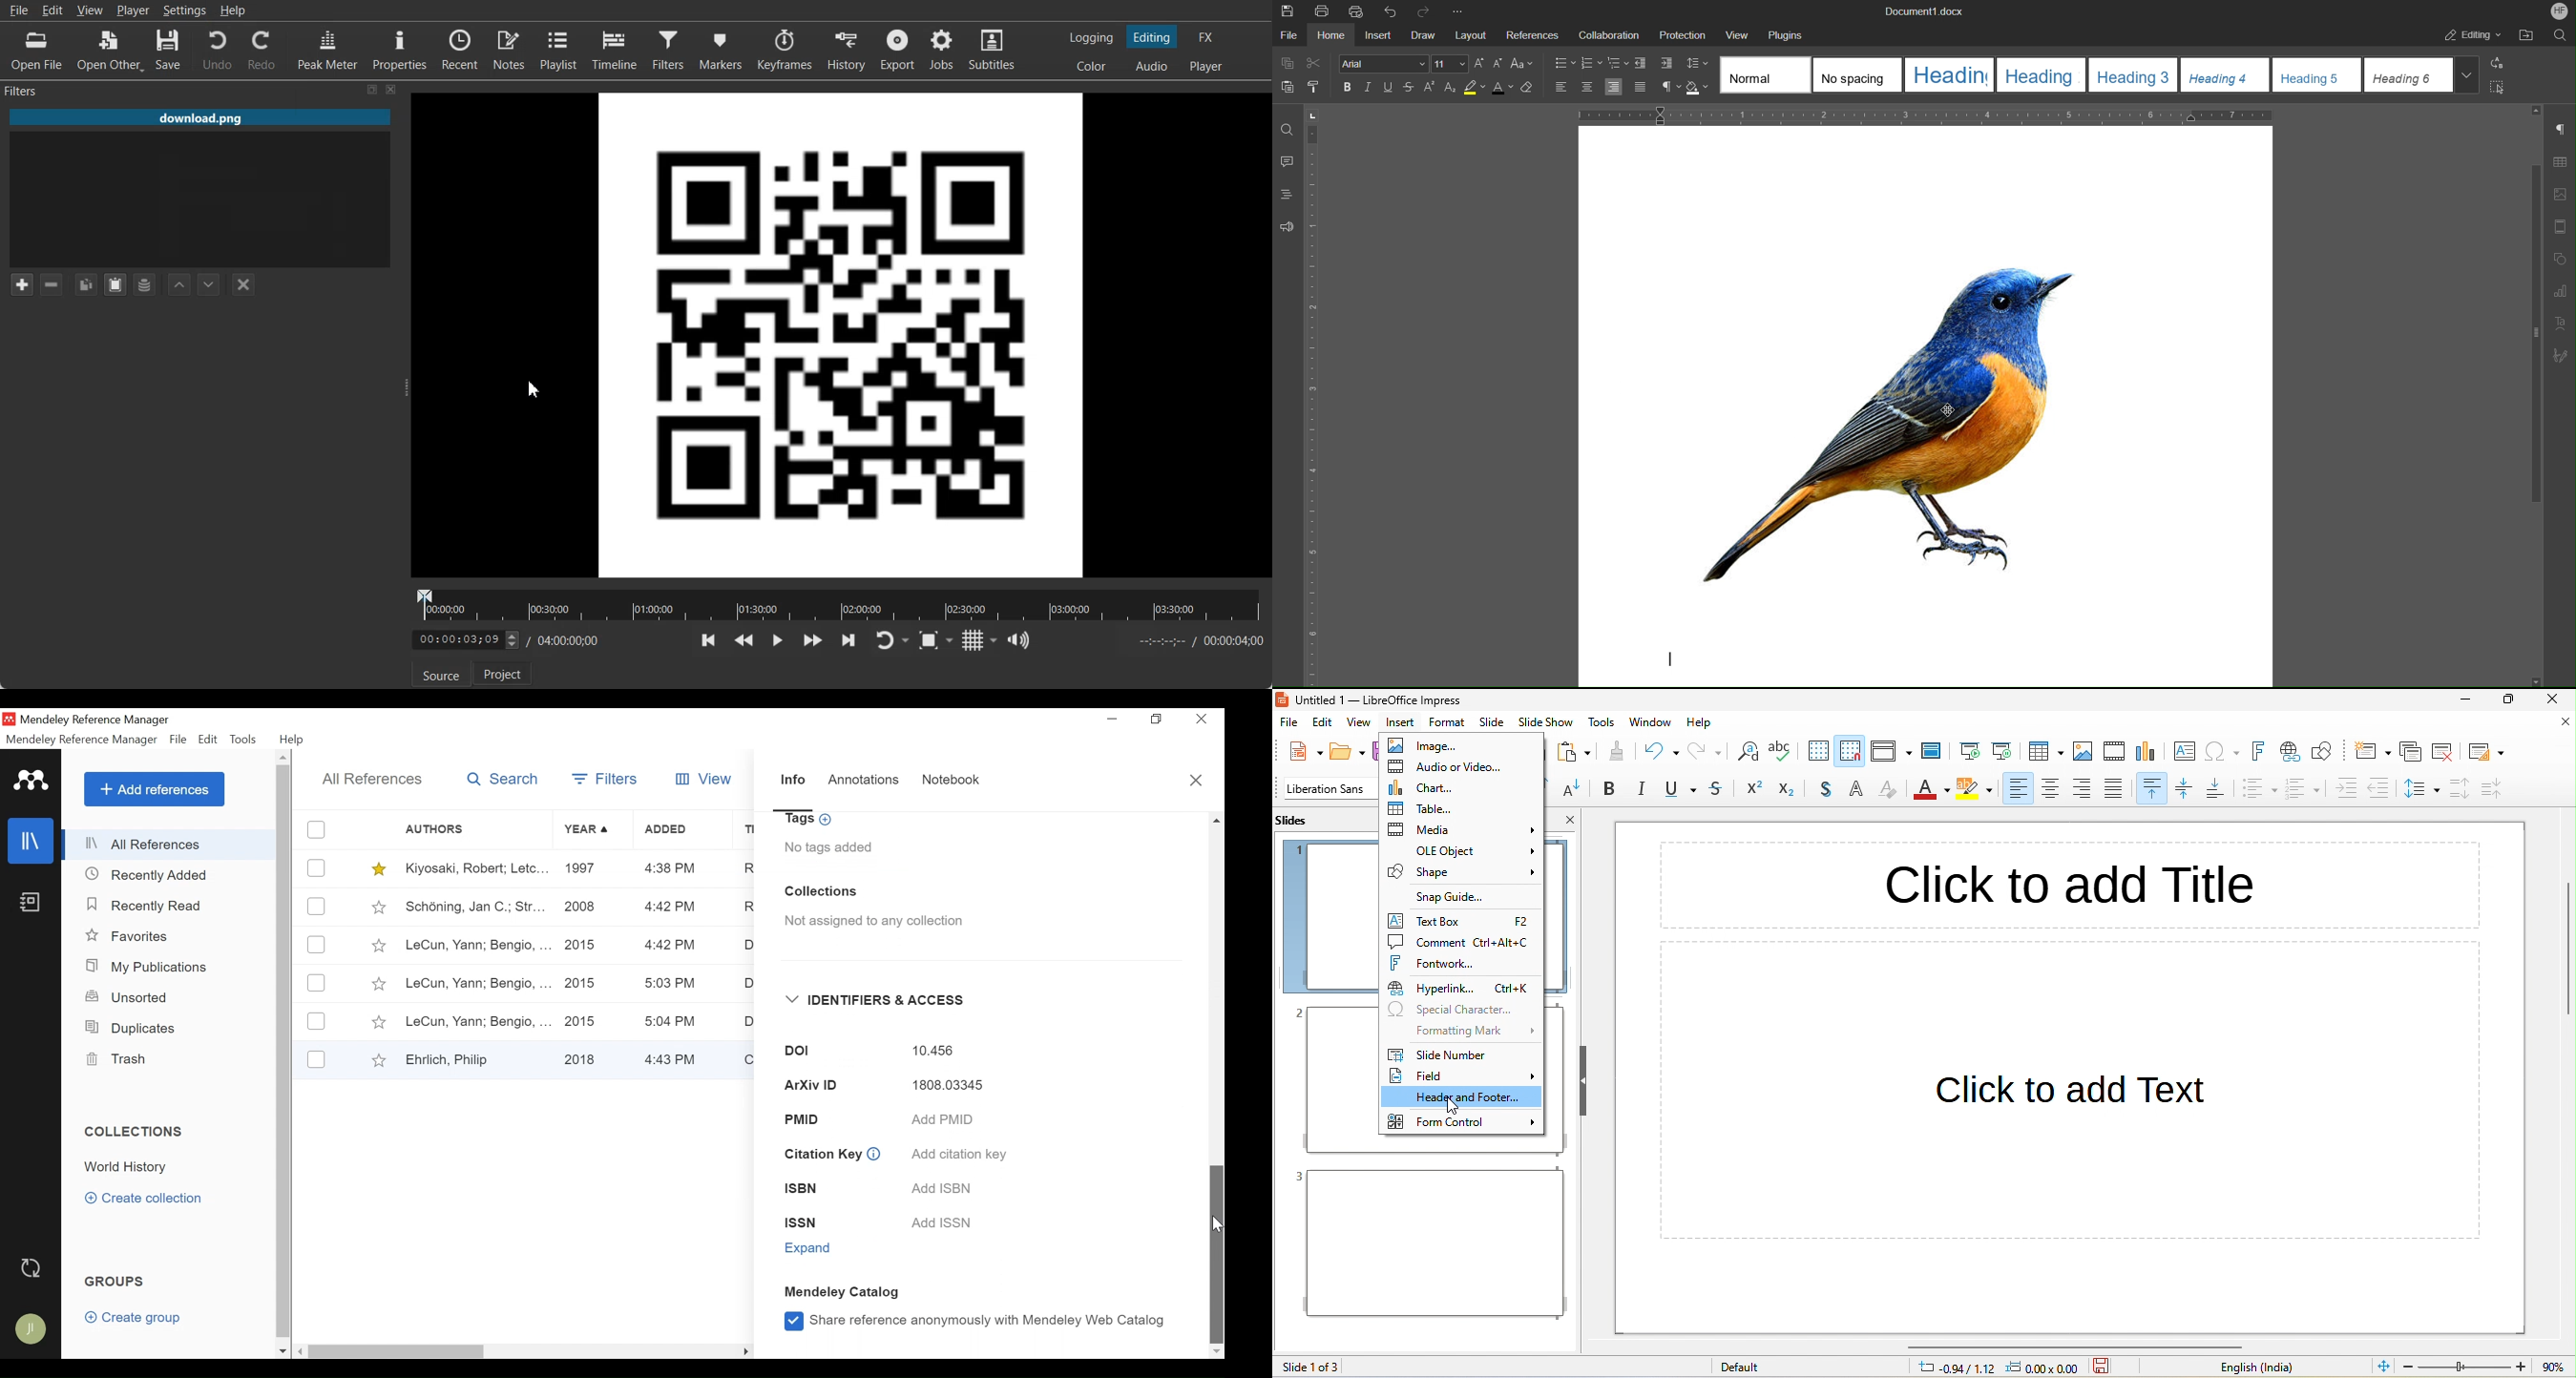  I want to click on Library, so click(29, 841).